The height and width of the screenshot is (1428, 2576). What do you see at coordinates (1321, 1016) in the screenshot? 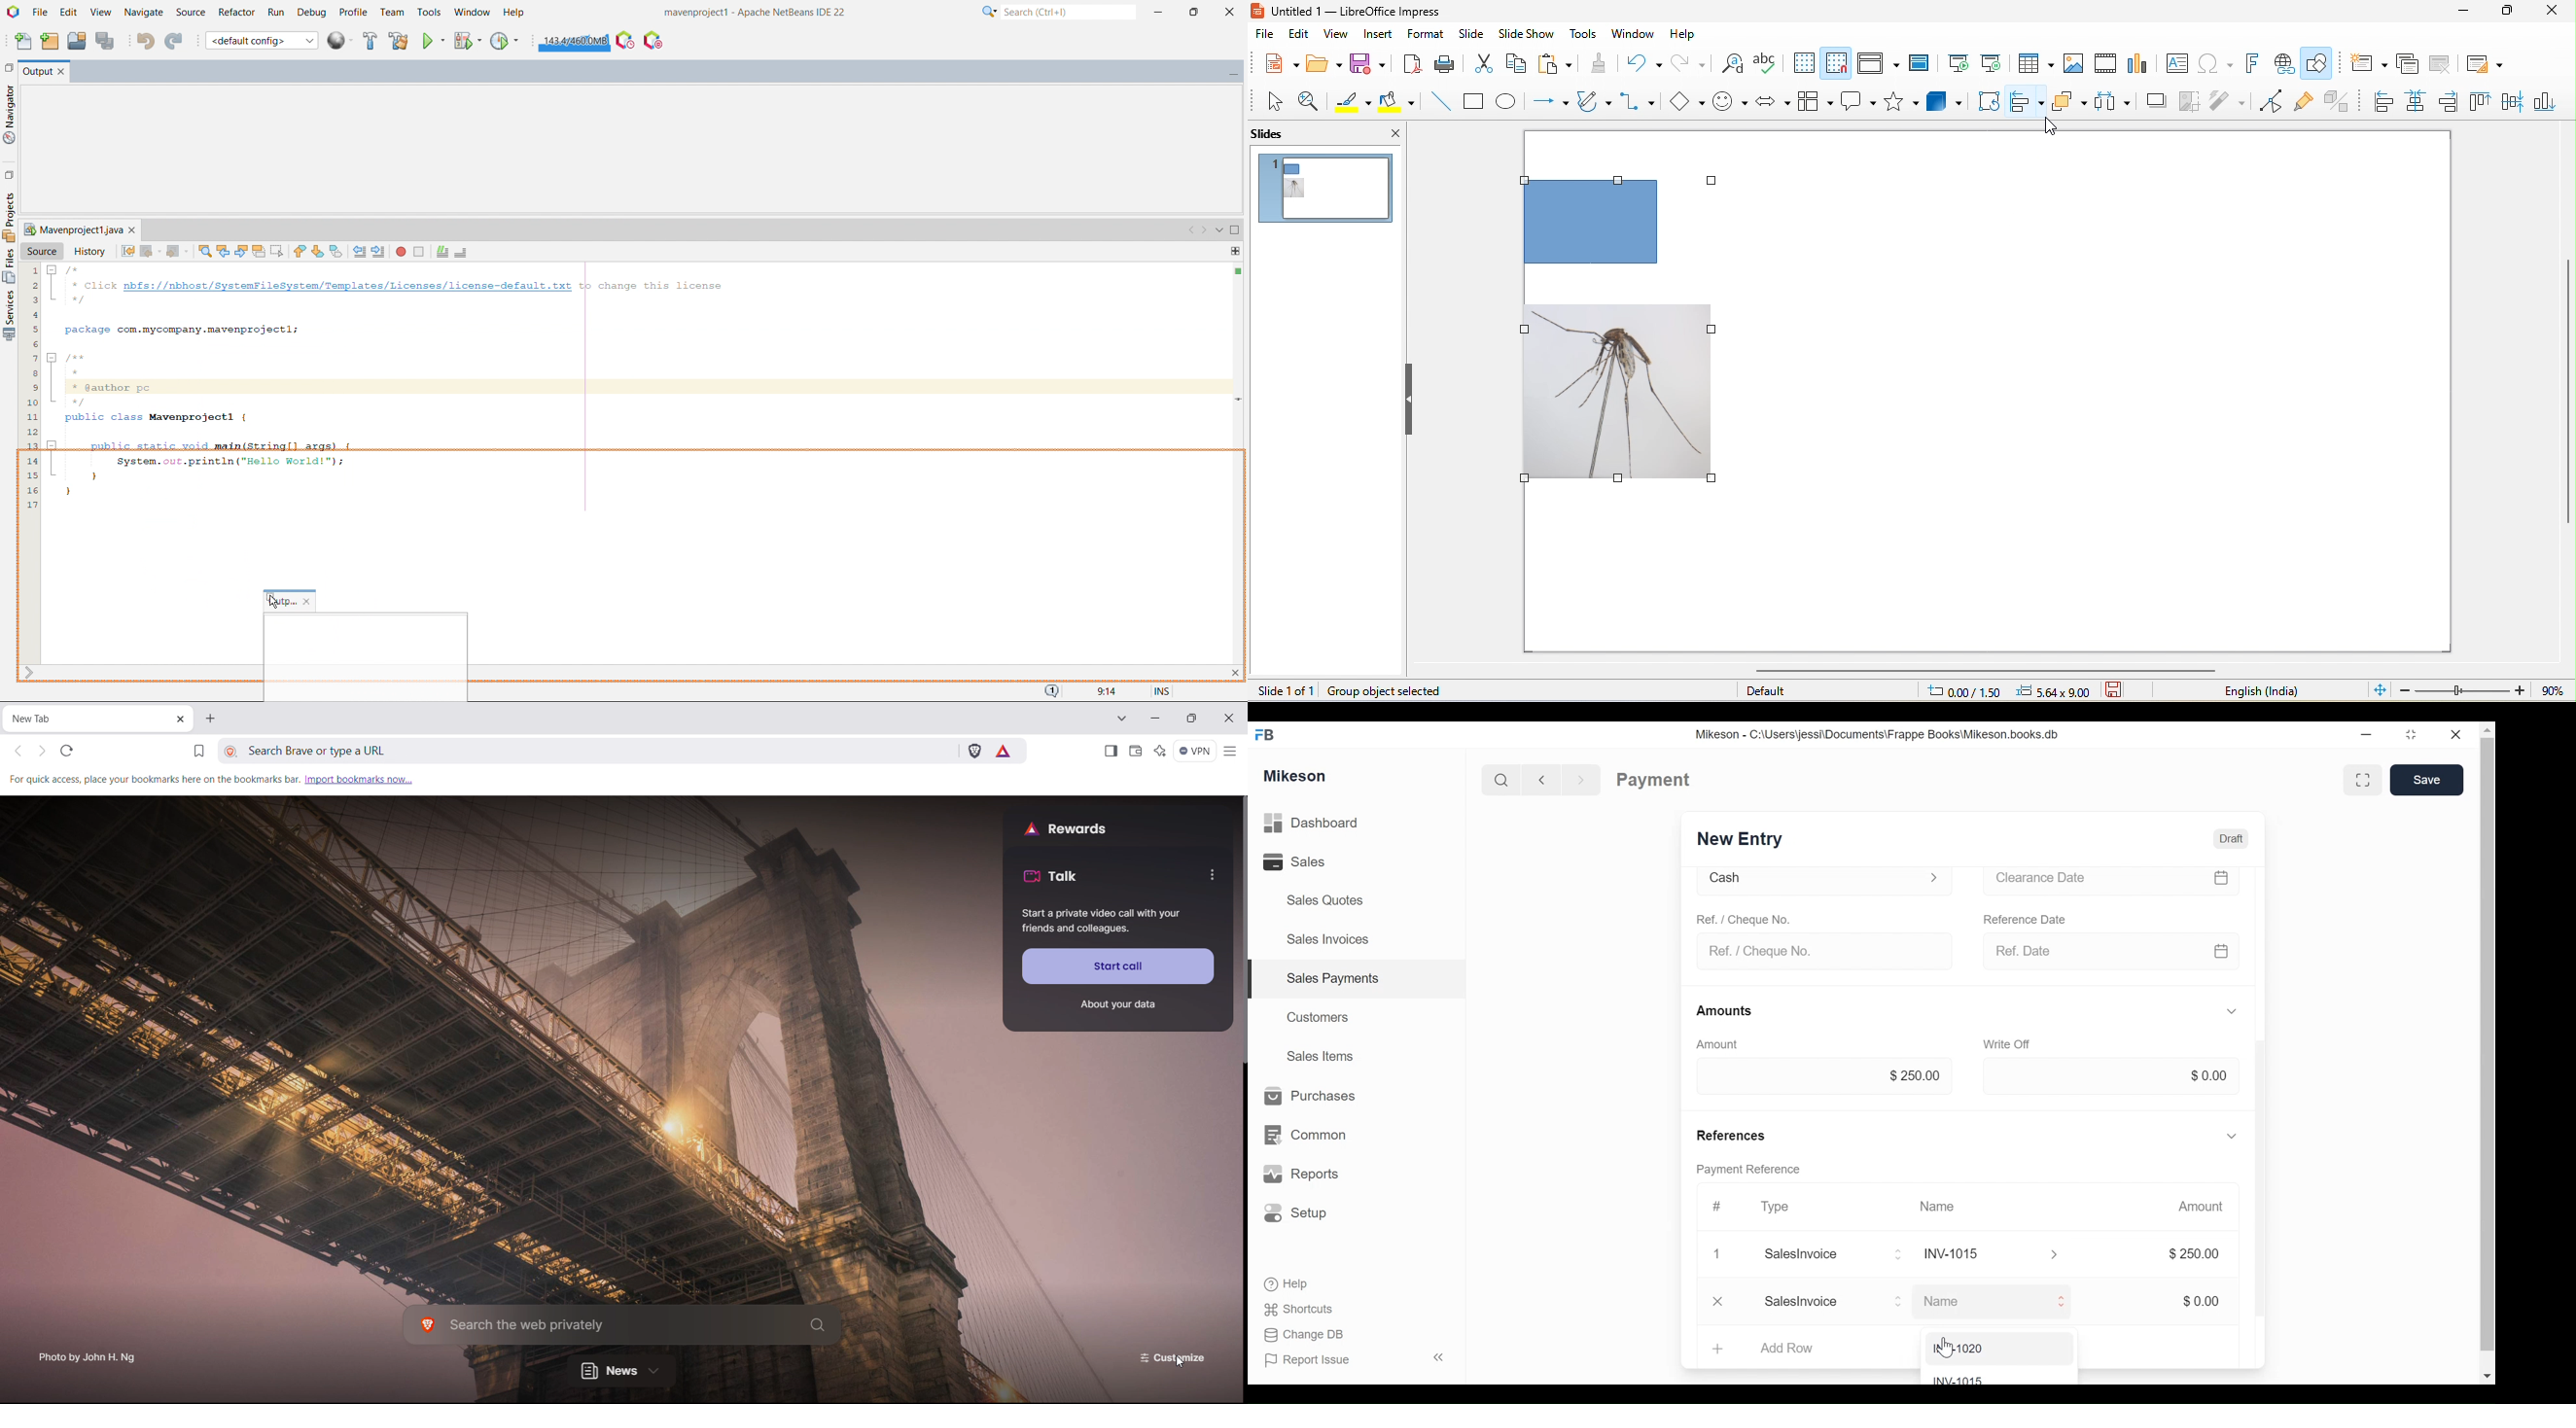
I see `Customers` at bounding box center [1321, 1016].